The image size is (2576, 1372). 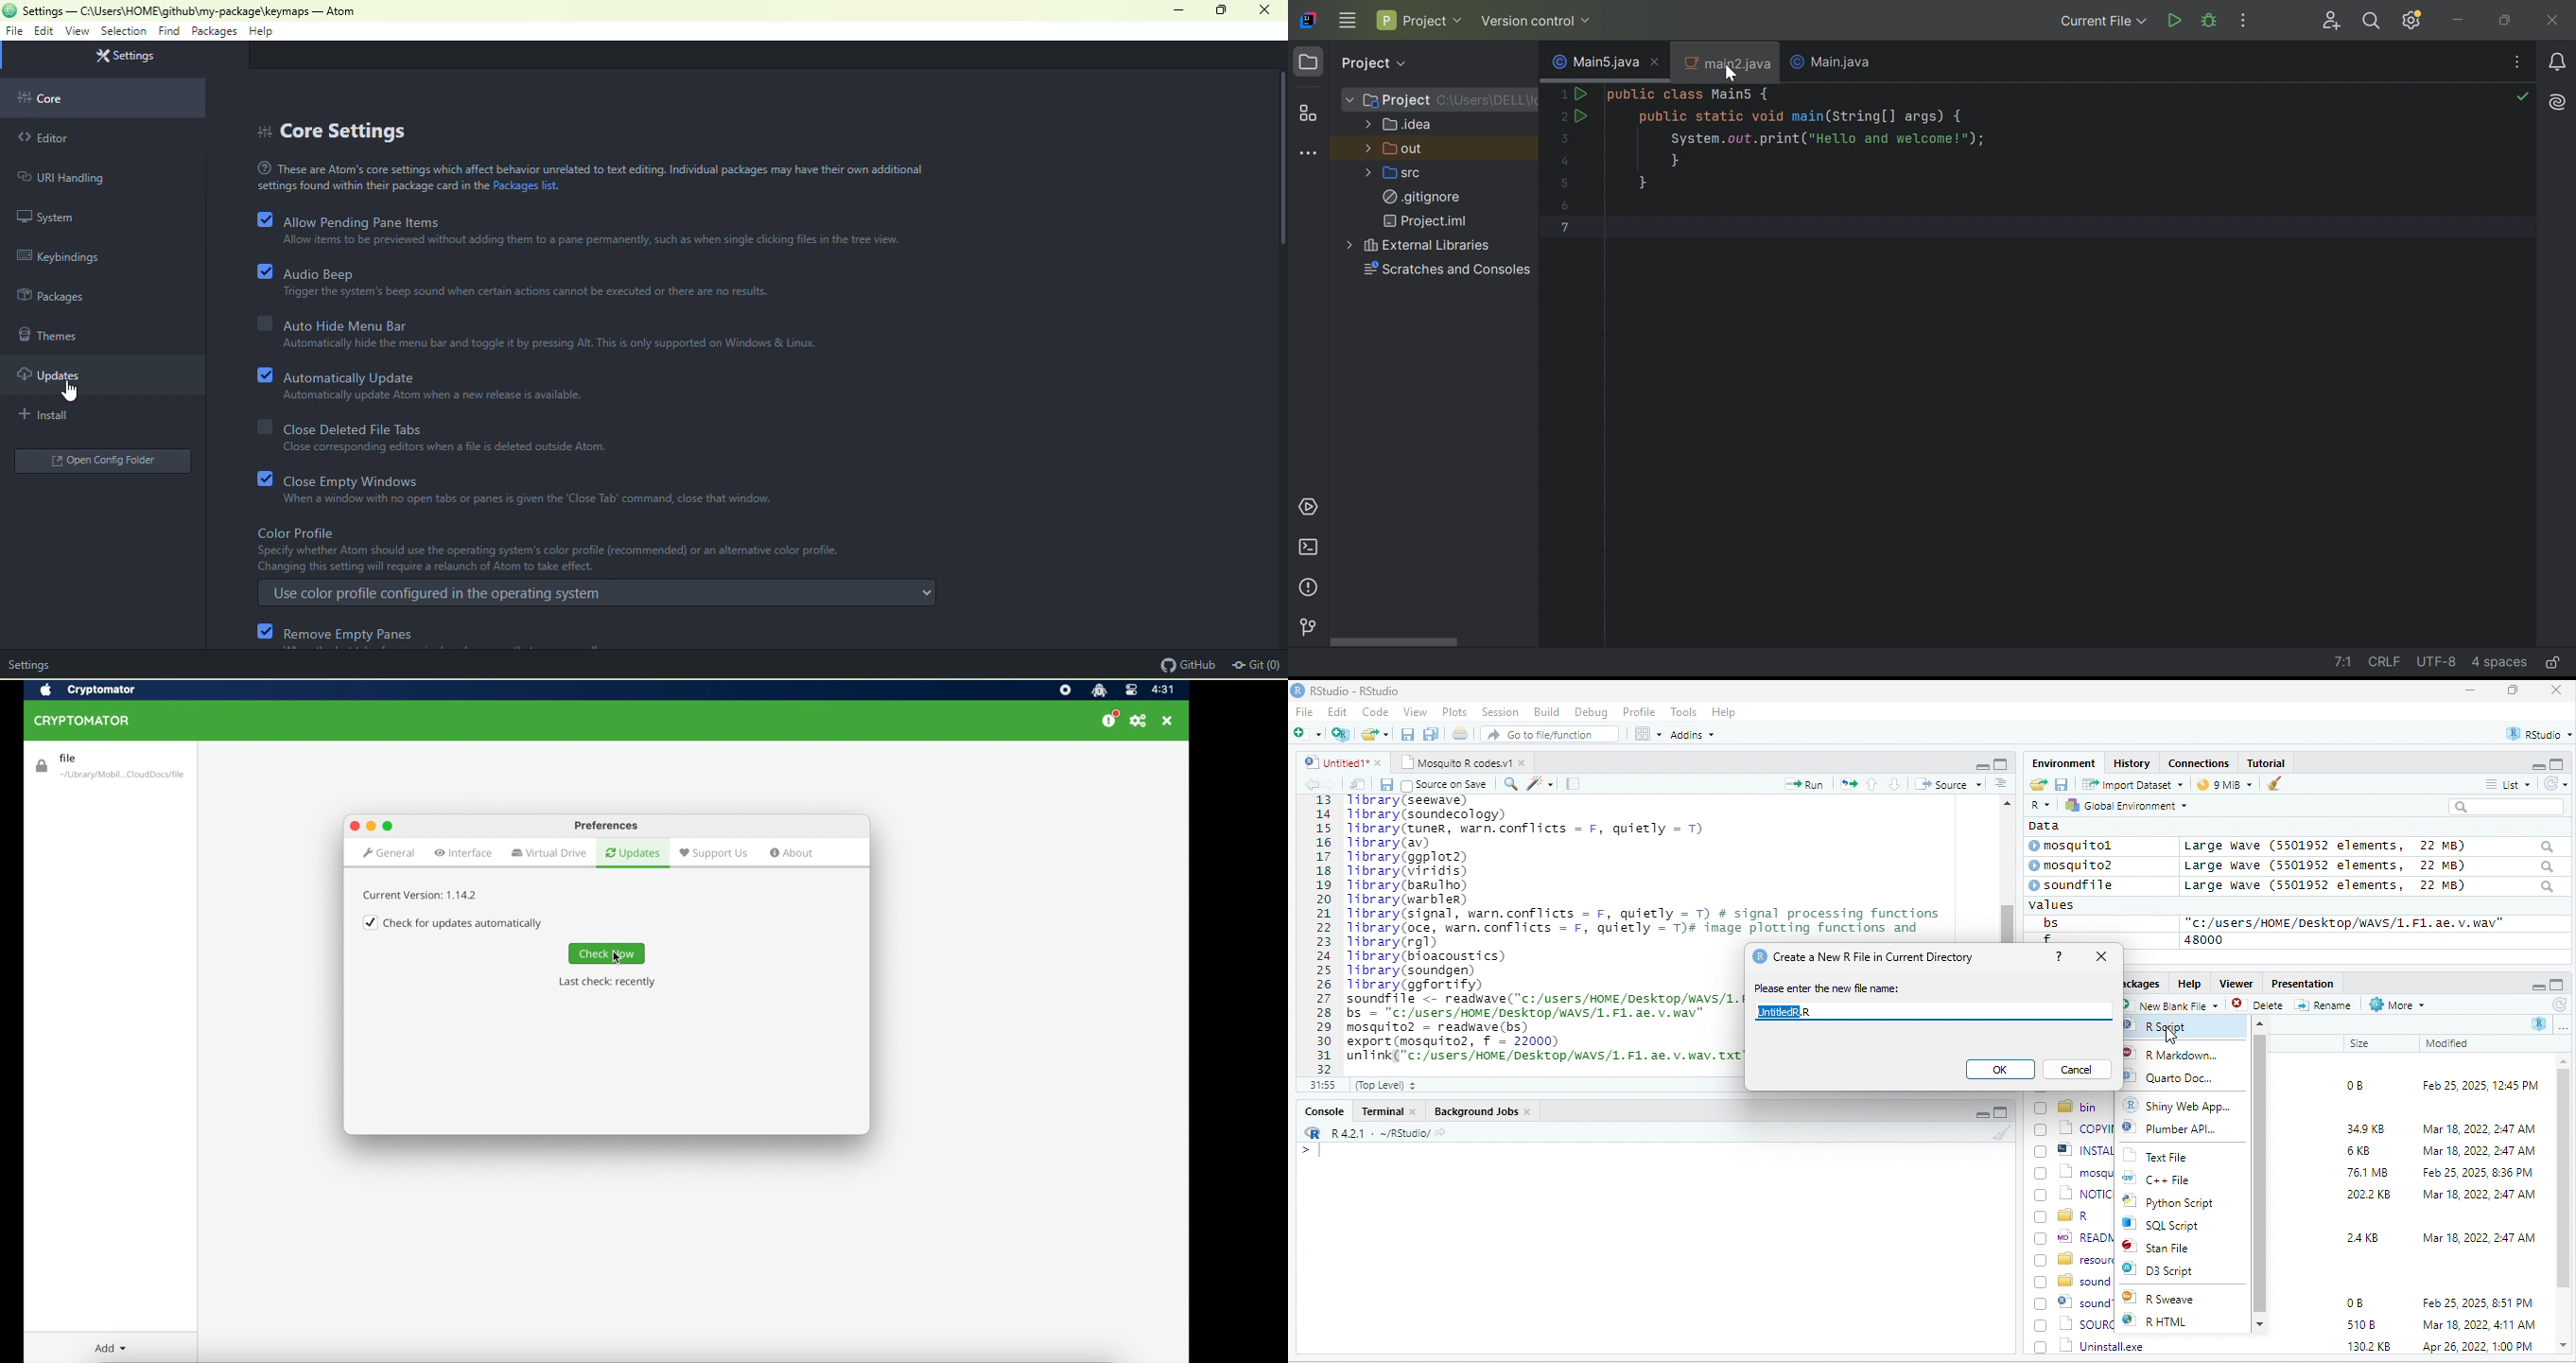 I want to click on scroll bar, so click(x=2007, y=868).